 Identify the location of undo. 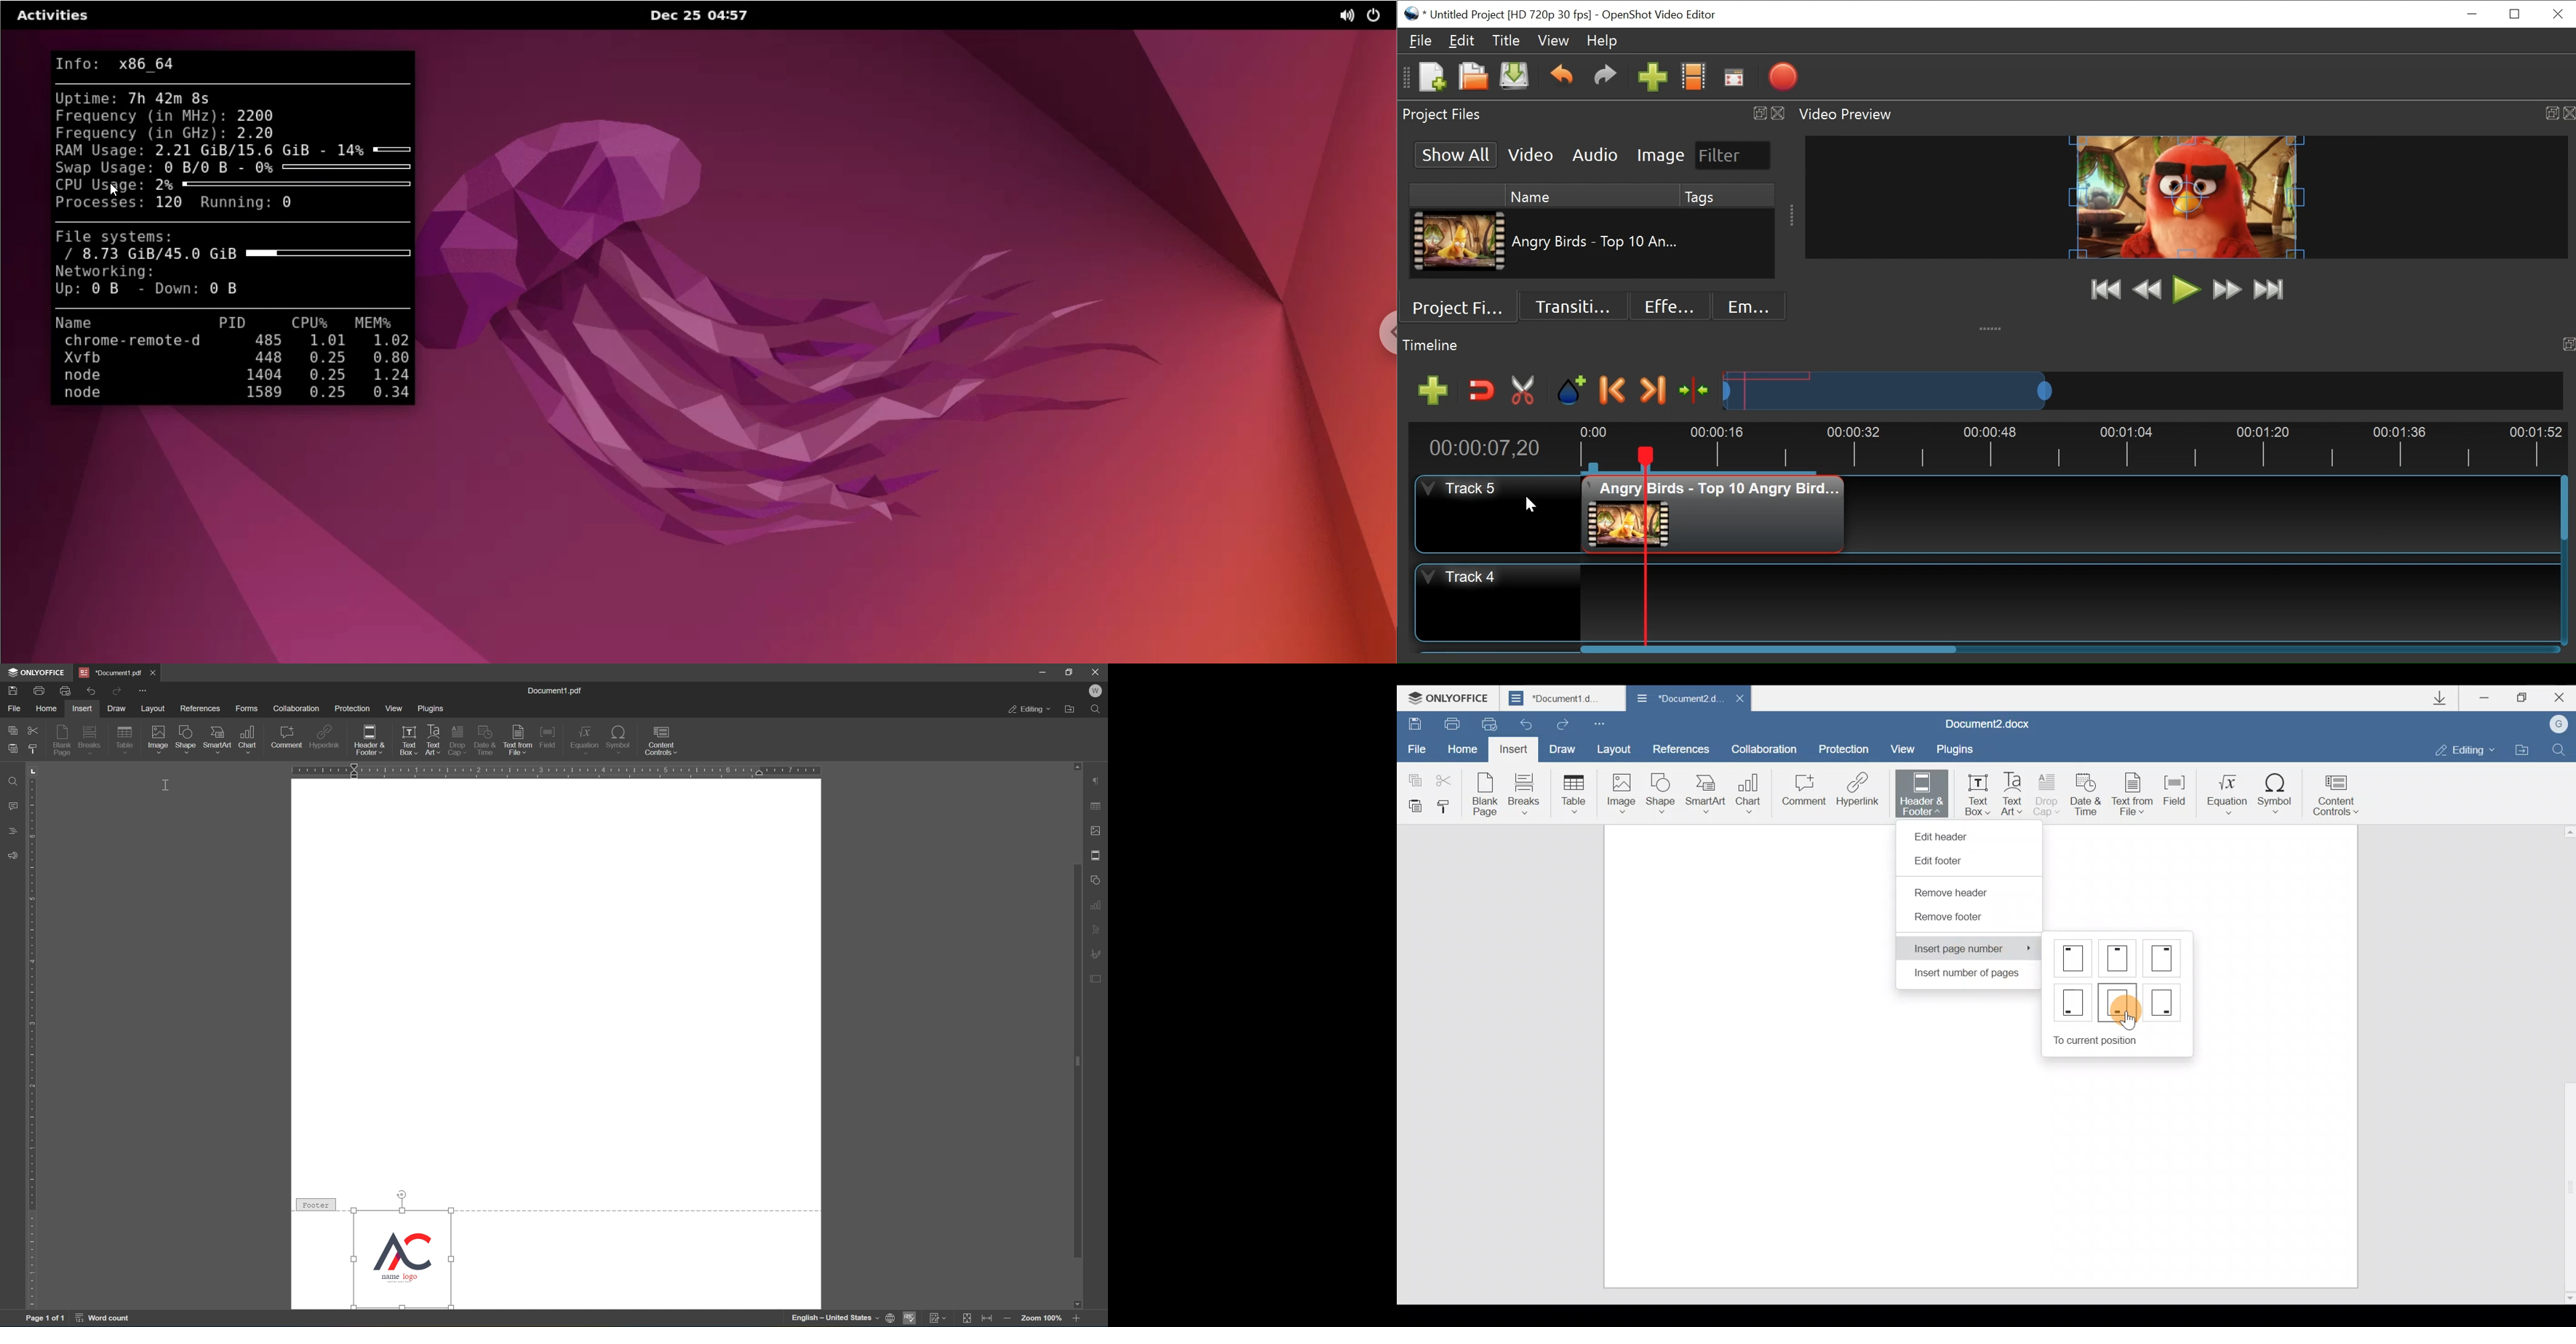
(1563, 77).